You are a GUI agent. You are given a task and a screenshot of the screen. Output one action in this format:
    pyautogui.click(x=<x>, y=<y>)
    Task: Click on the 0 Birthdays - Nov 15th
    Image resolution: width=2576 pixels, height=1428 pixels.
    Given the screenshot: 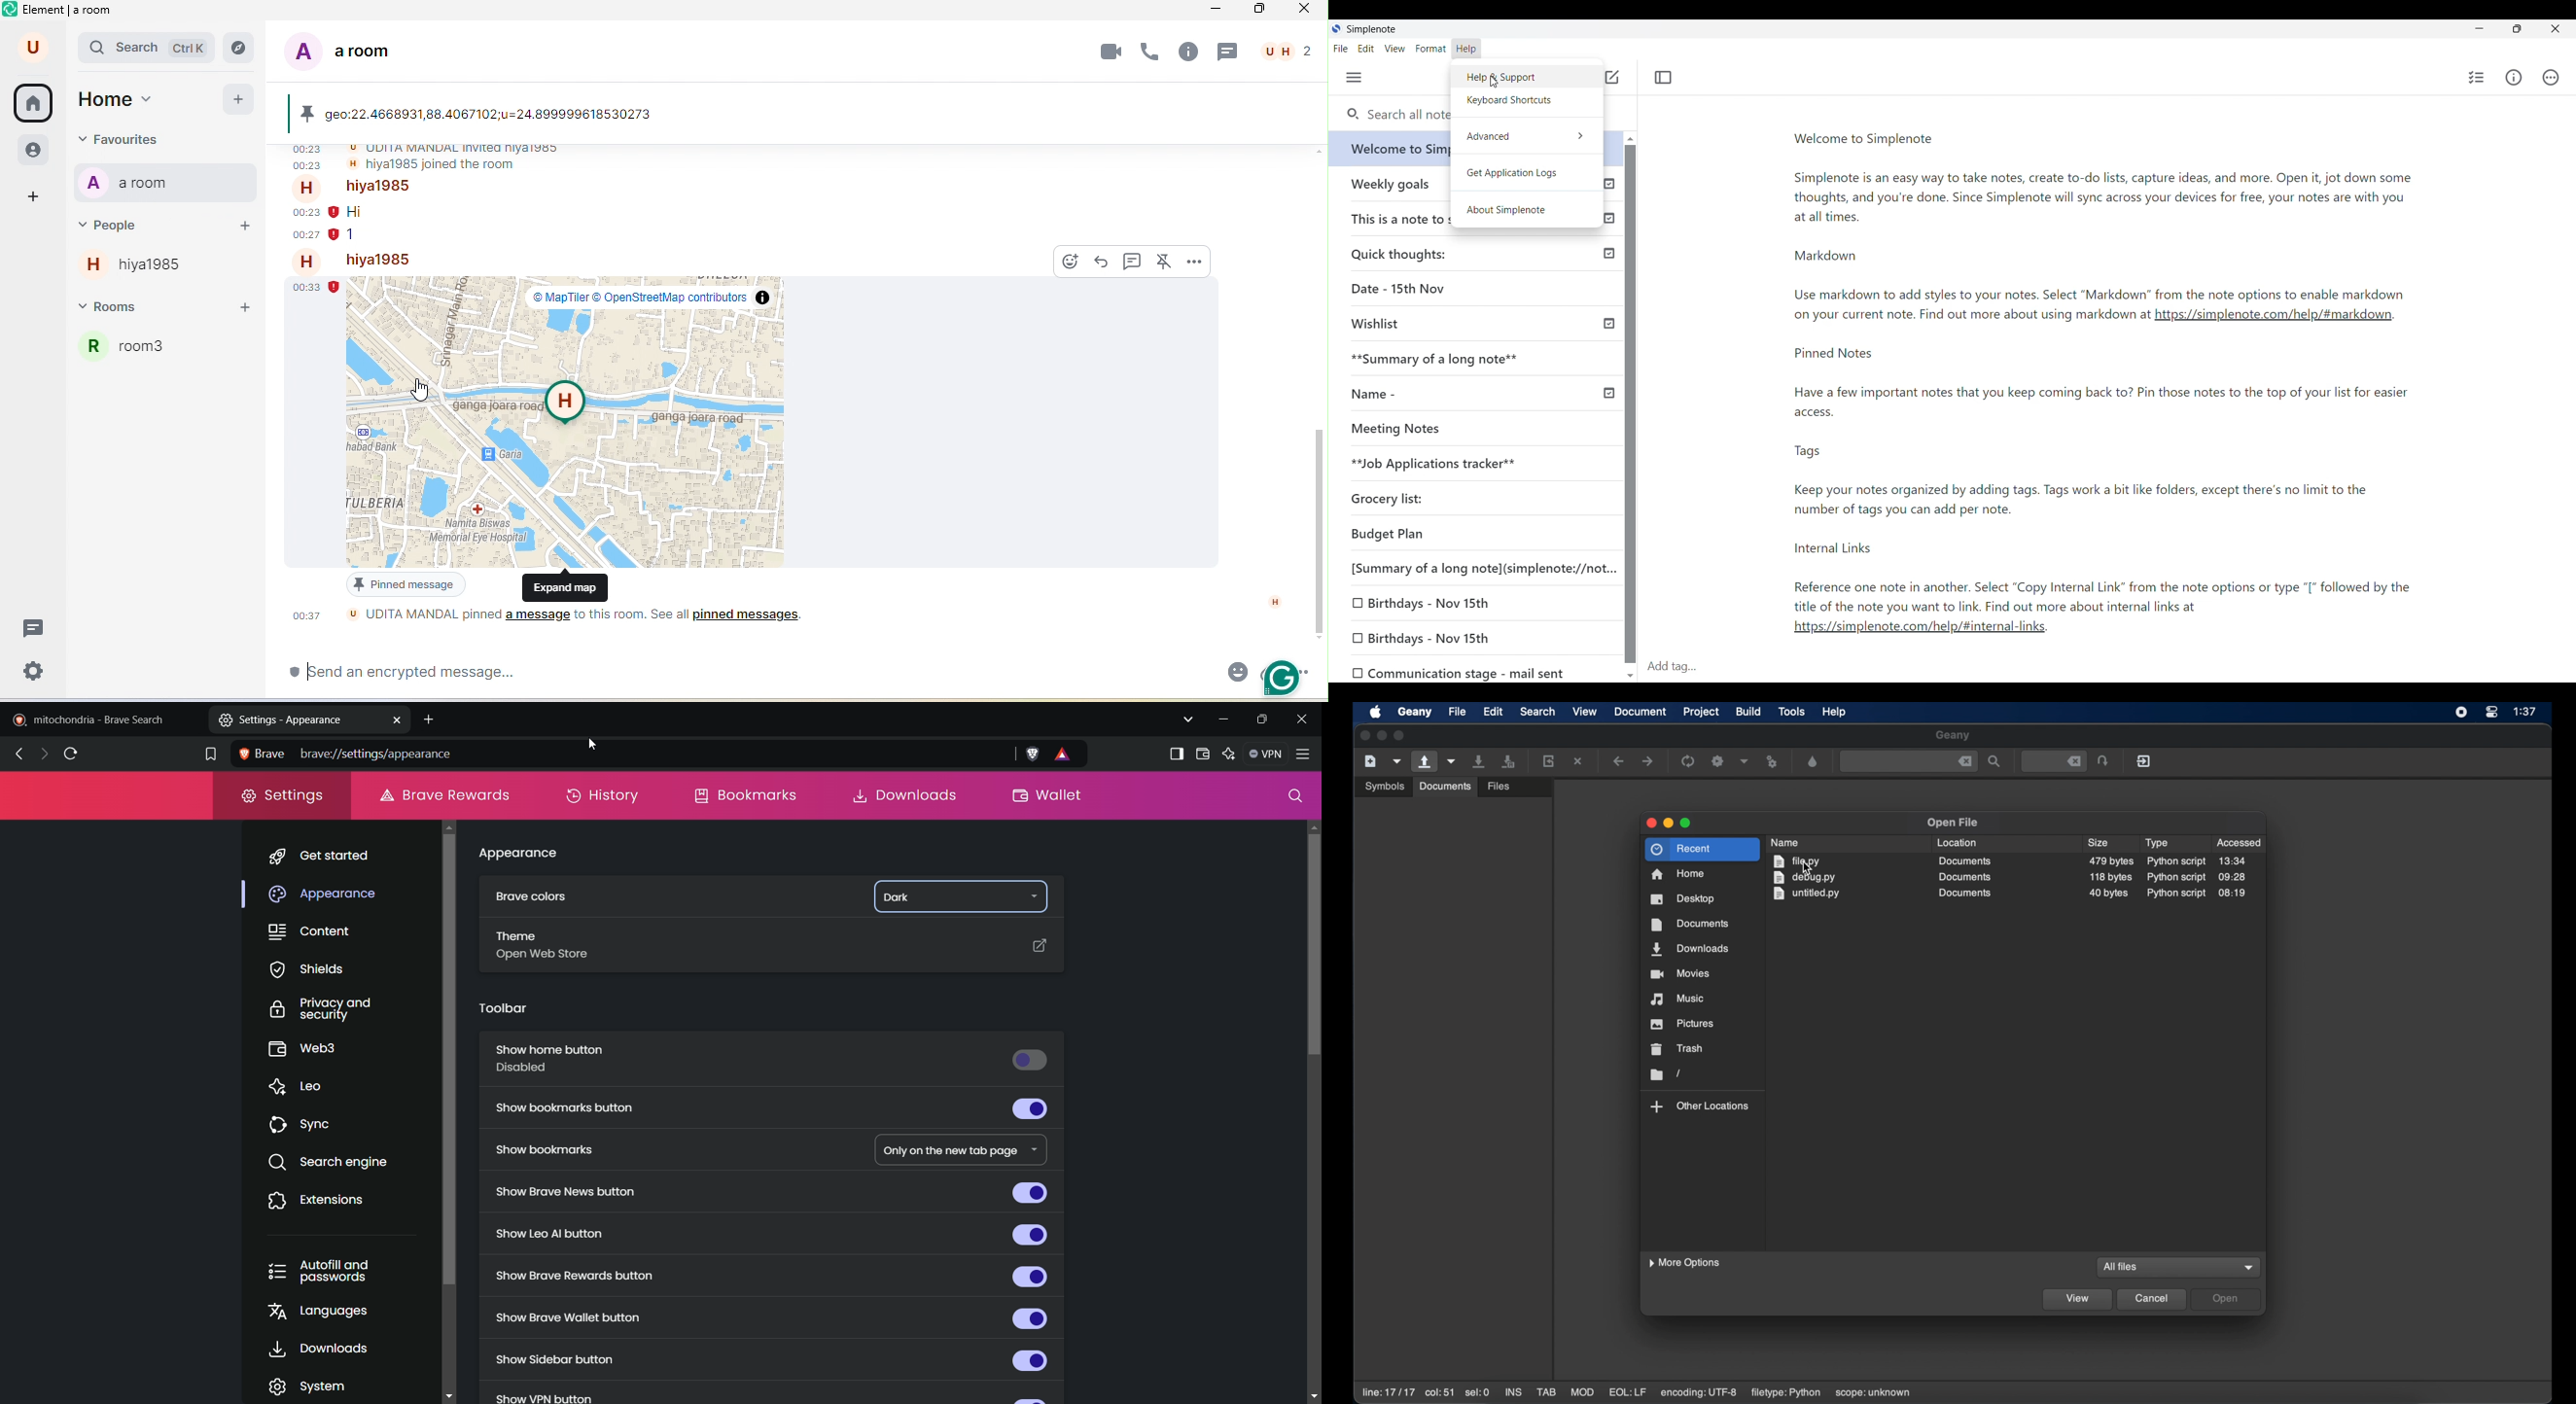 What is the action you would take?
    pyautogui.click(x=1414, y=638)
    